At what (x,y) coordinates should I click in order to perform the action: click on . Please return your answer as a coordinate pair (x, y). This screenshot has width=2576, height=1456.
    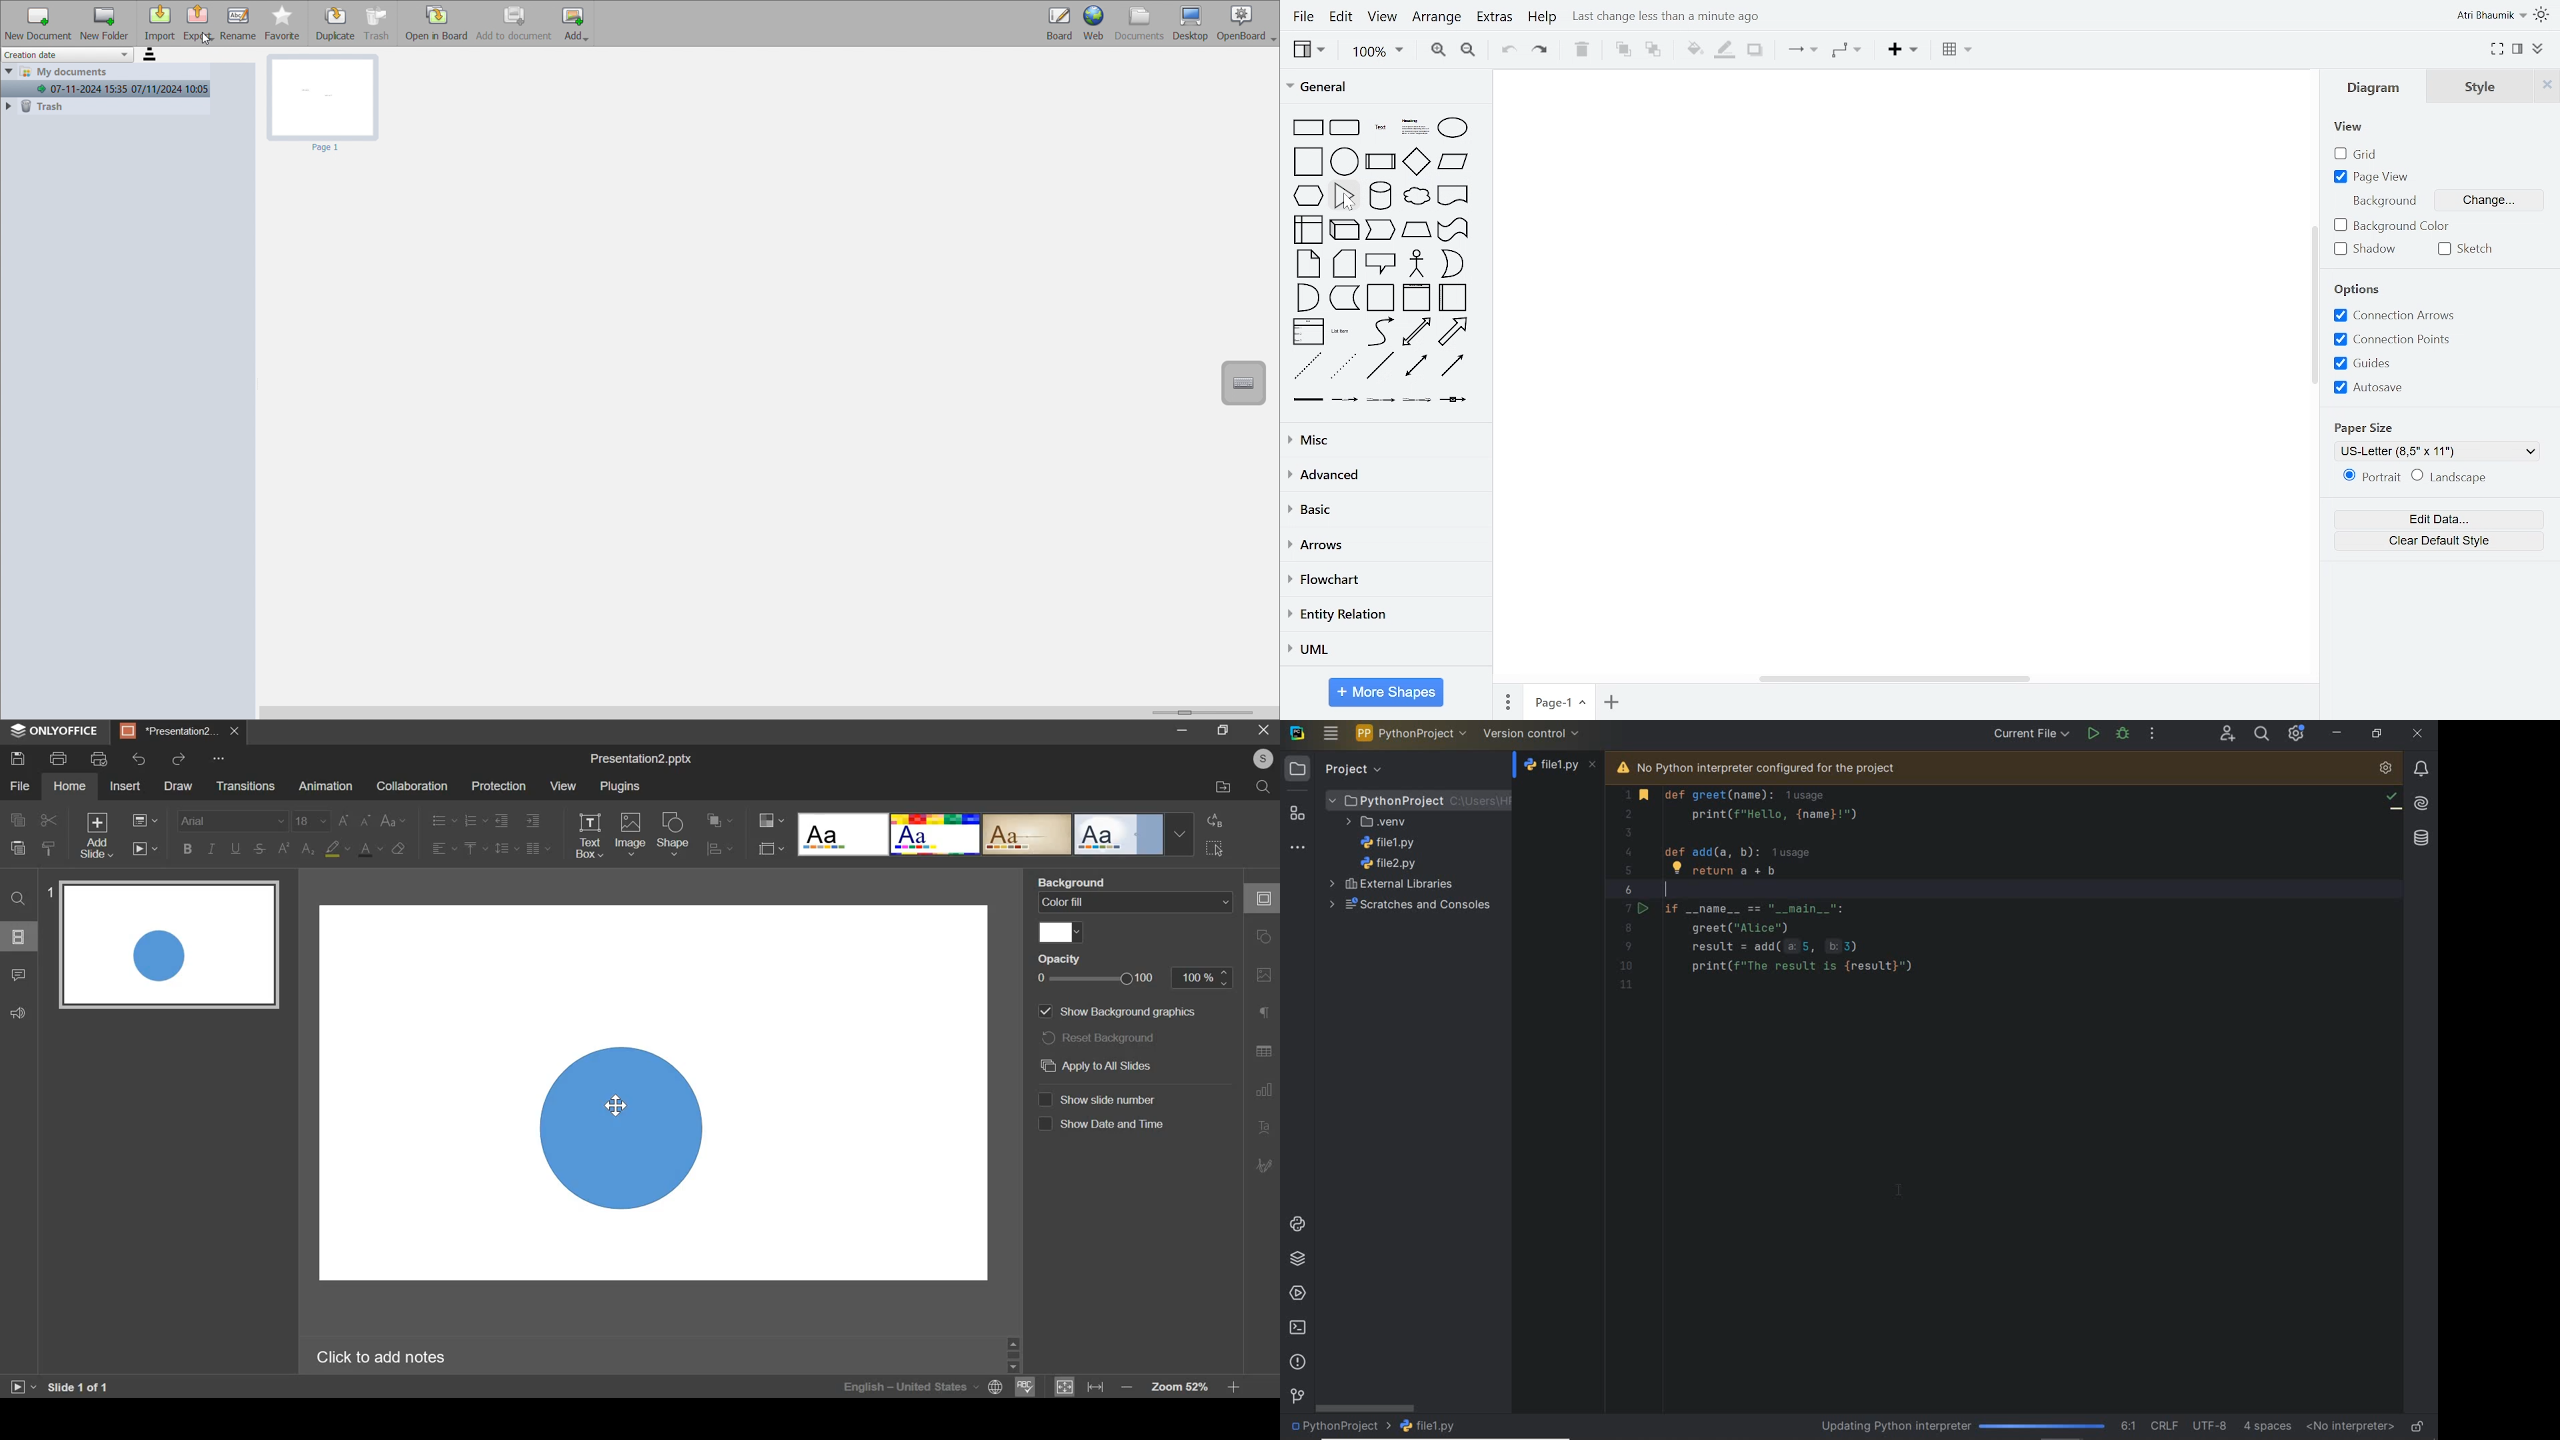
    Looking at the image, I should click on (220, 757).